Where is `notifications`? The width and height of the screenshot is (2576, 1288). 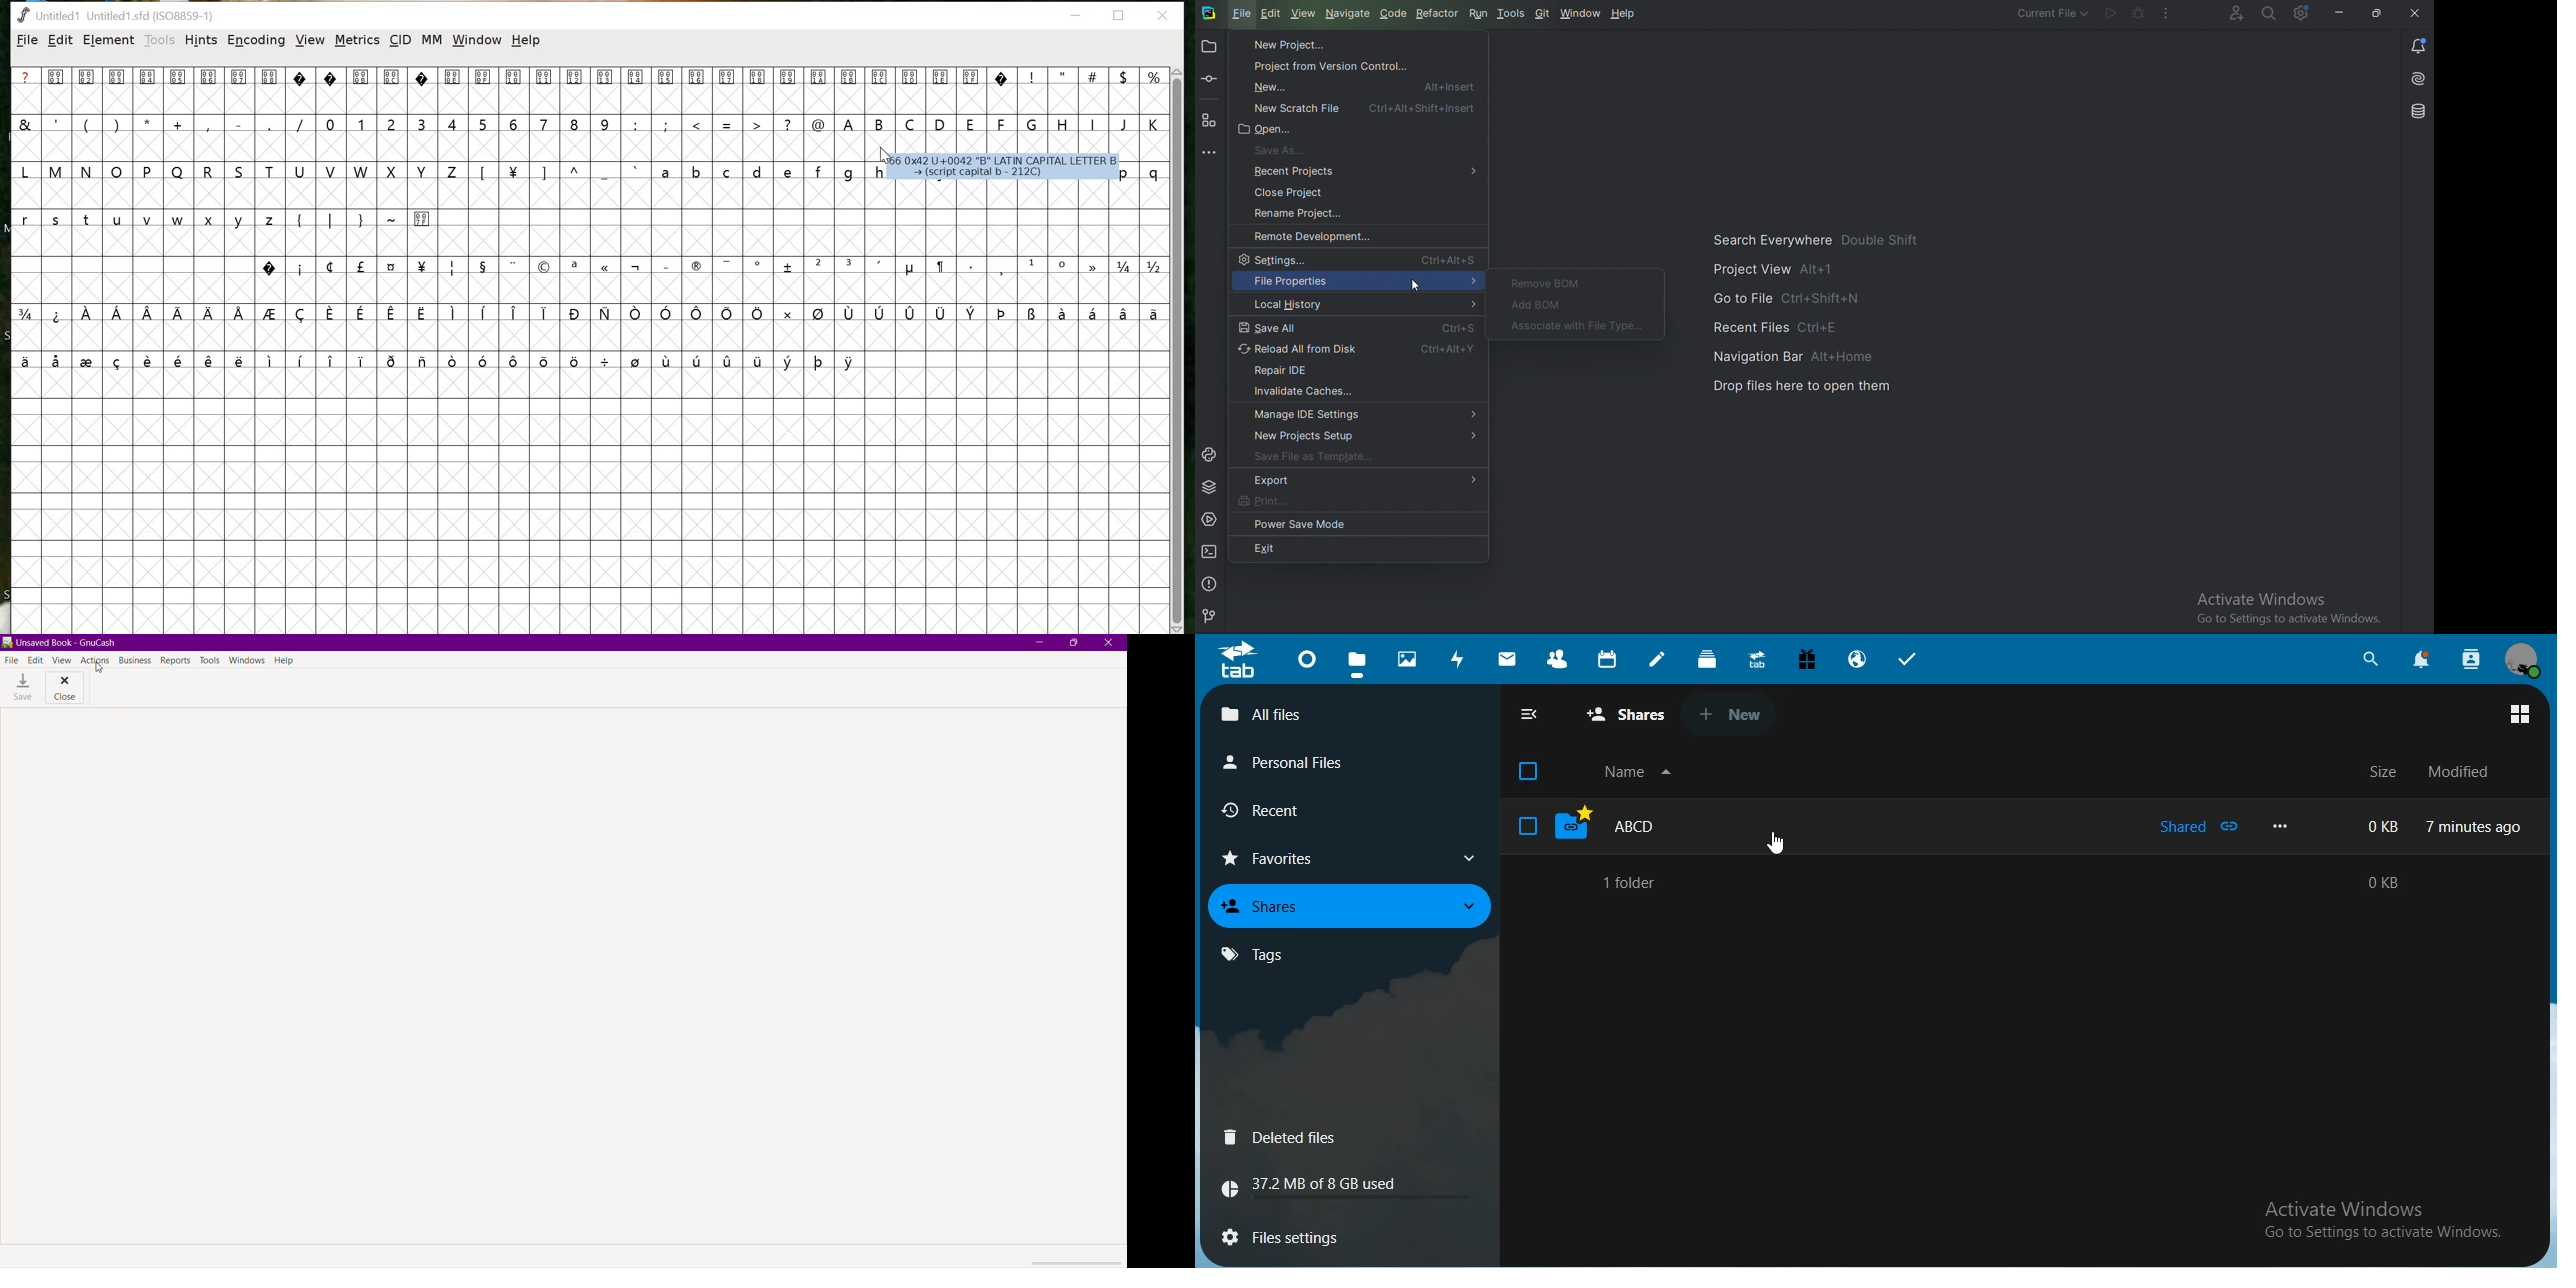
notifications is located at coordinates (2423, 661).